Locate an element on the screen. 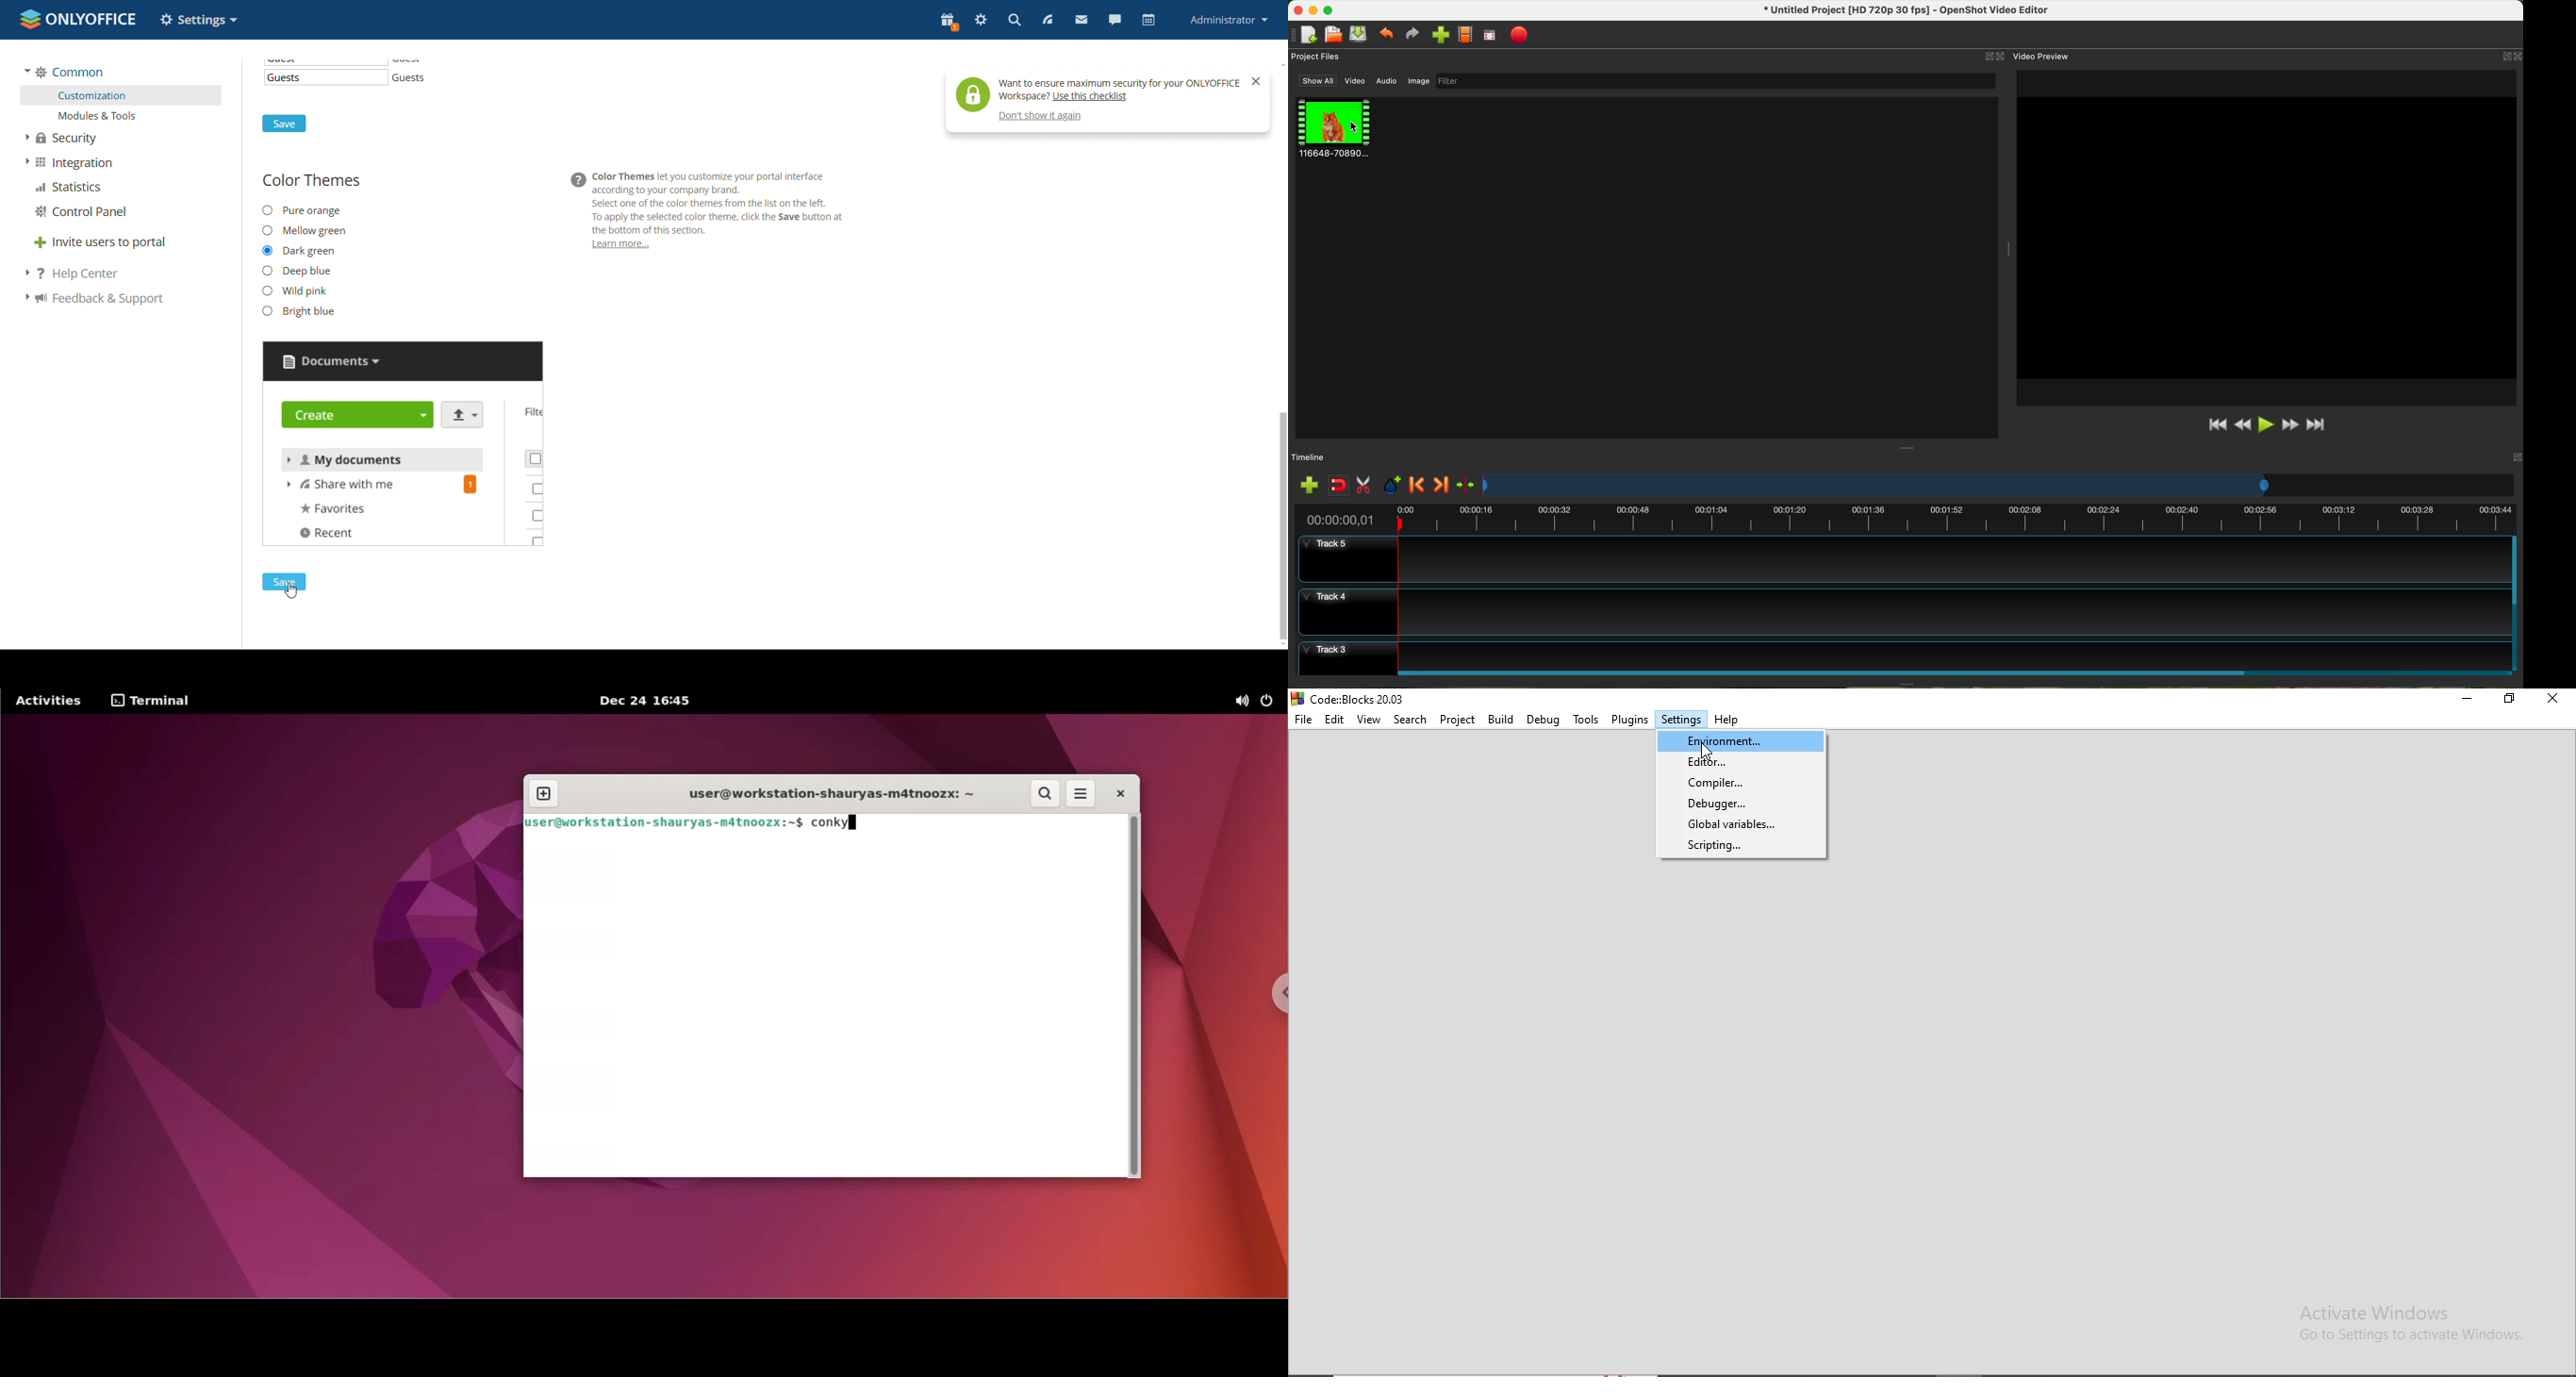 This screenshot has height=1400, width=2576. help tip pop-up is located at coordinates (1094, 91).